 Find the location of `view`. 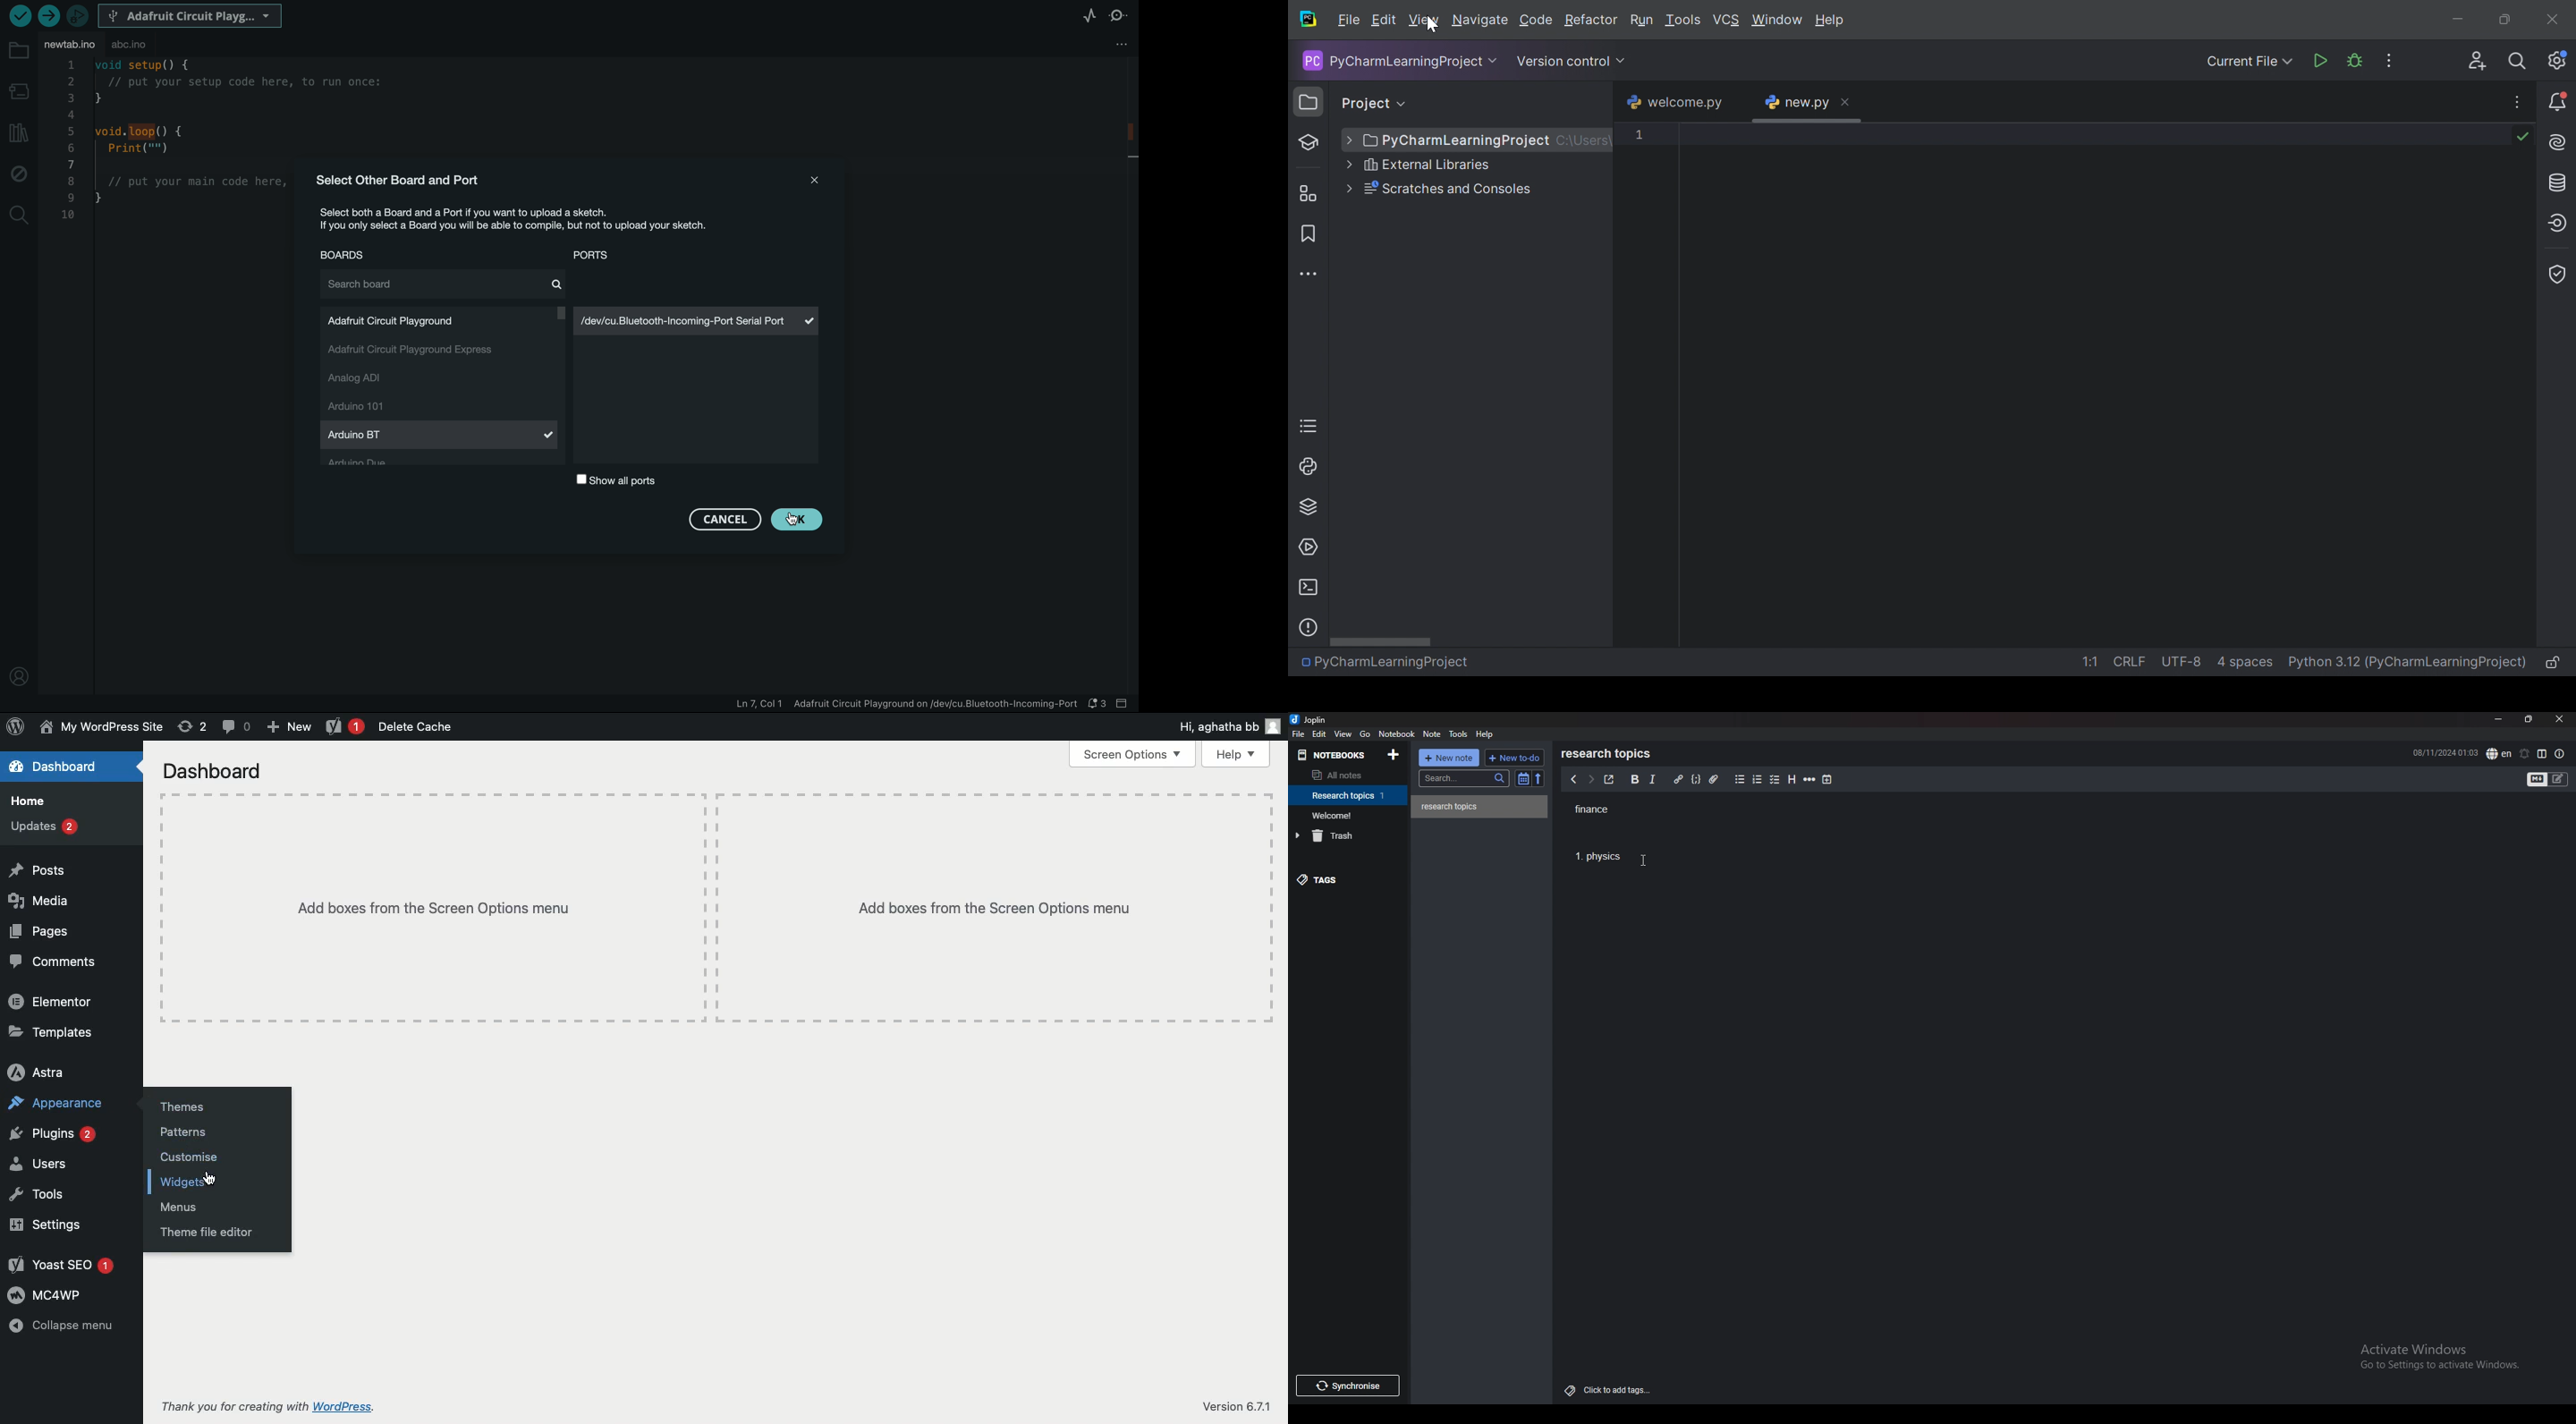

view is located at coordinates (1344, 734).